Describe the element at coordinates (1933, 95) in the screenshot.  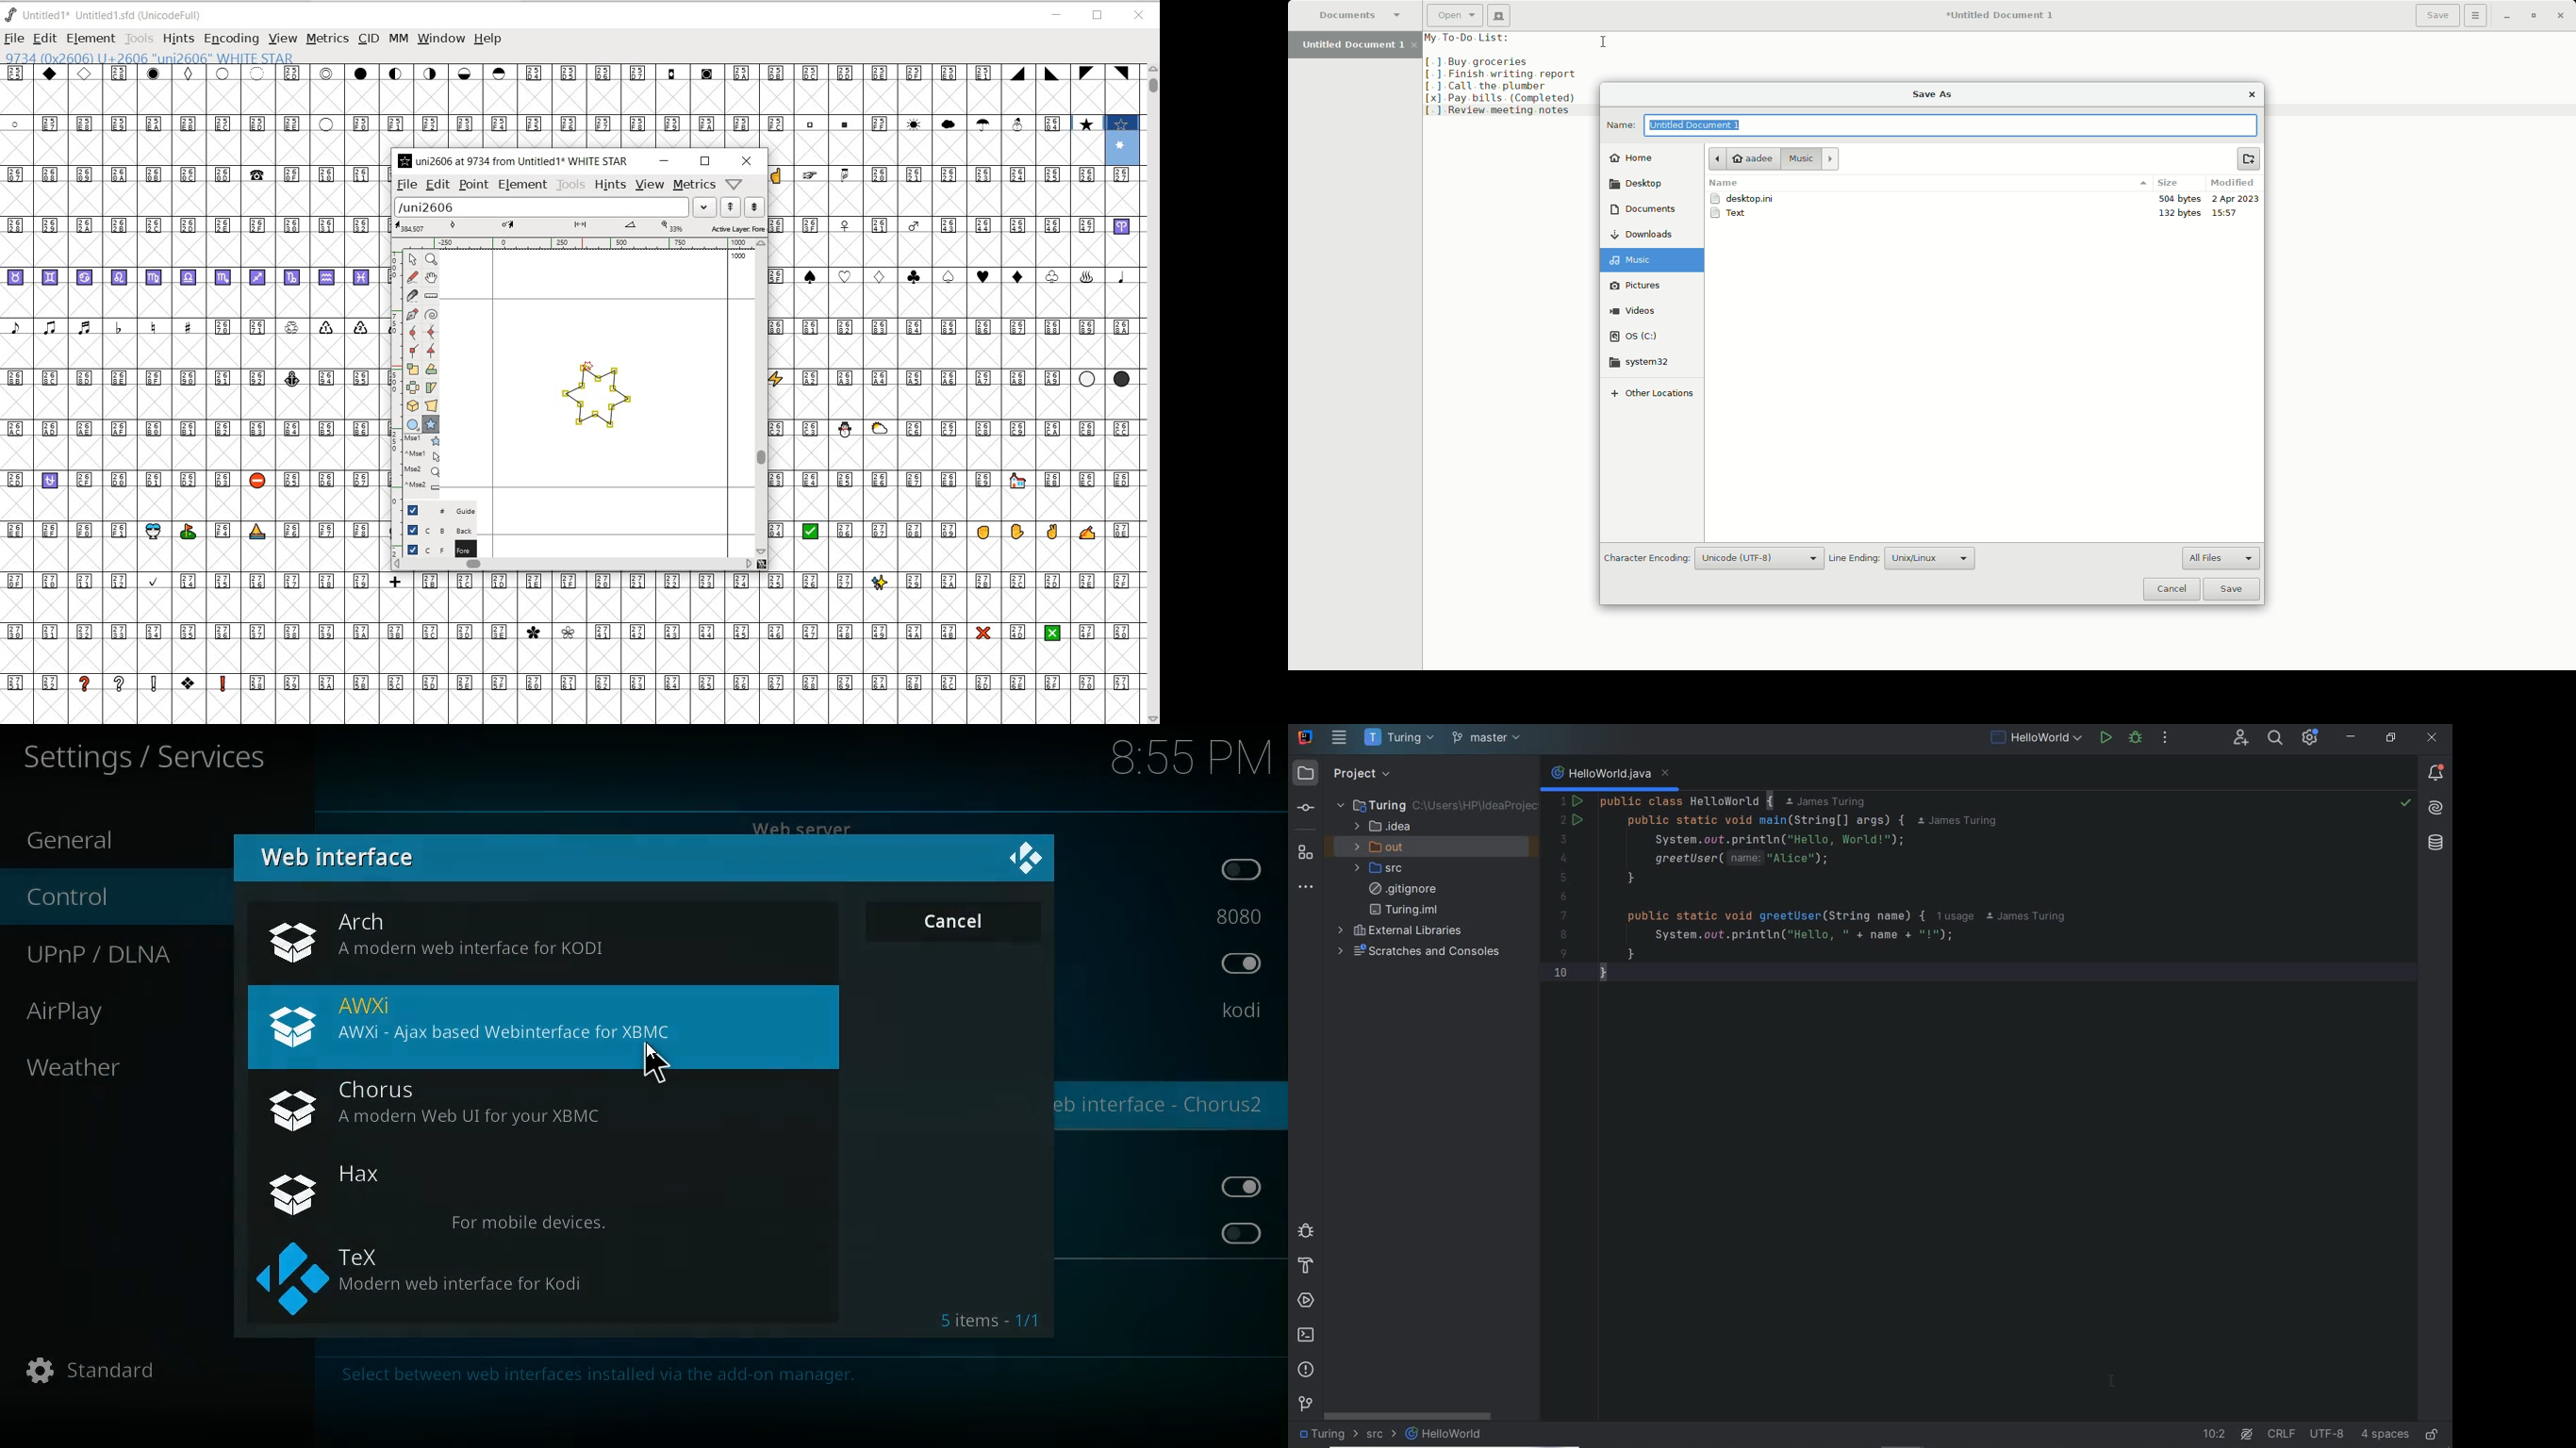
I see `Save As` at that location.